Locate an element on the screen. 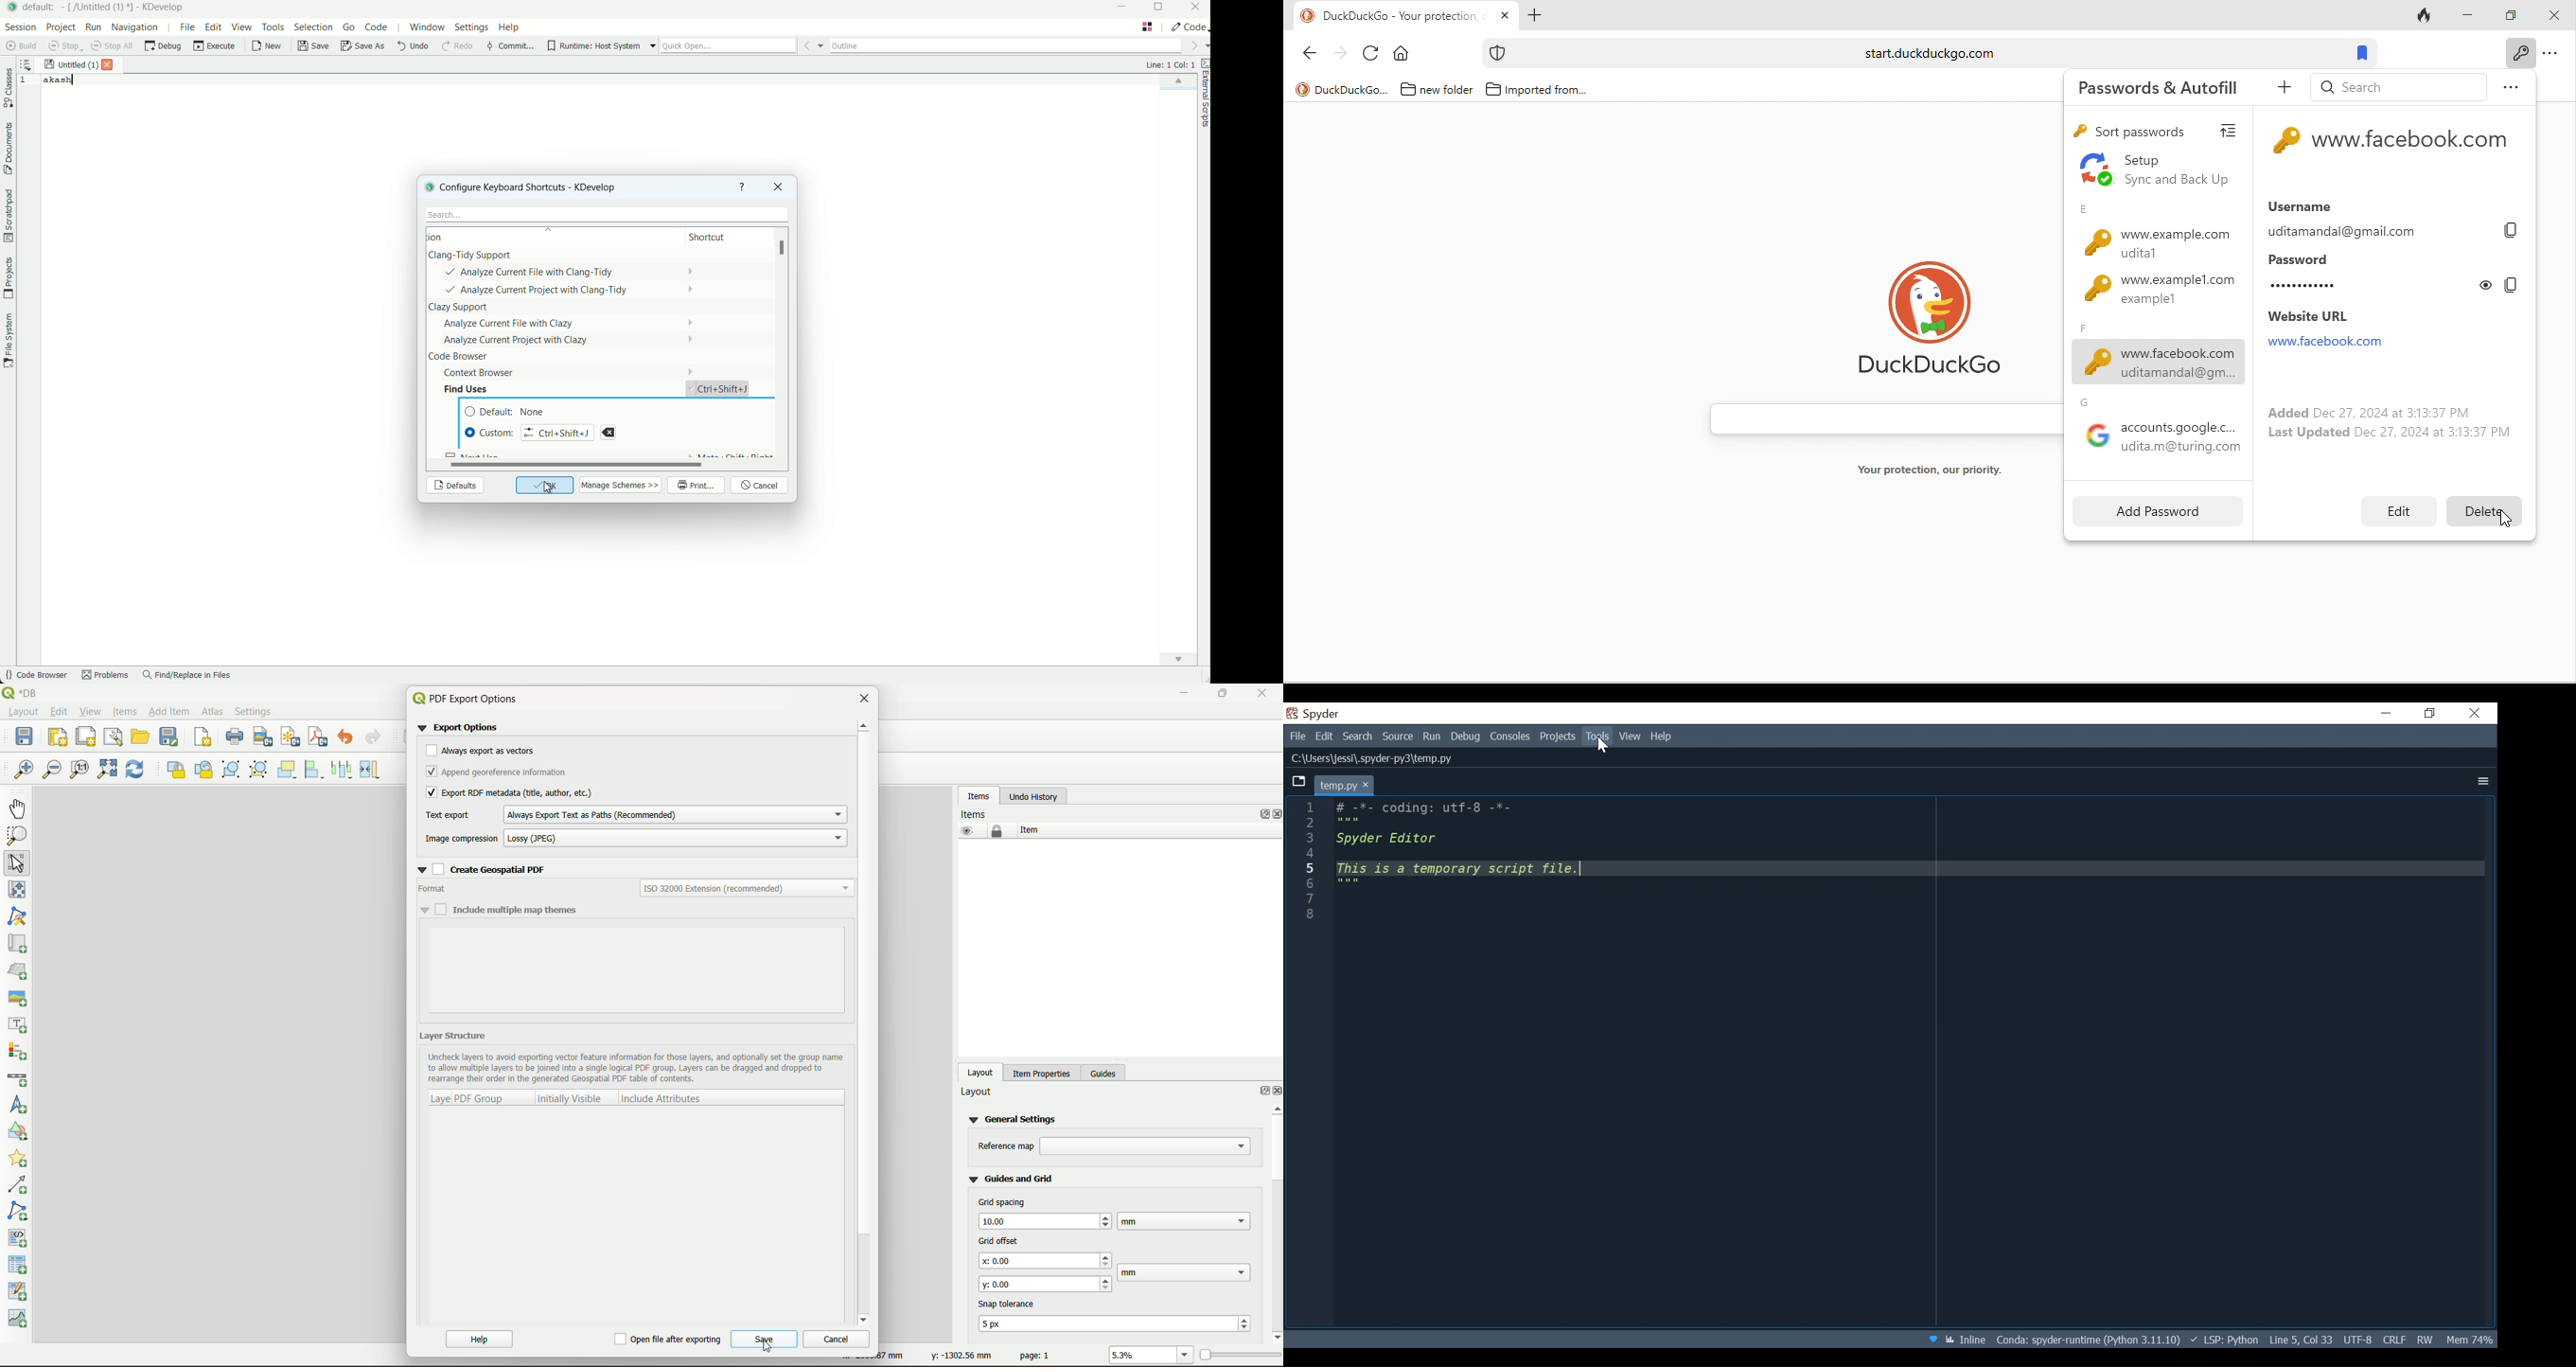 The height and width of the screenshot is (1372, 2576). text export is located at coordinates (446, 816).